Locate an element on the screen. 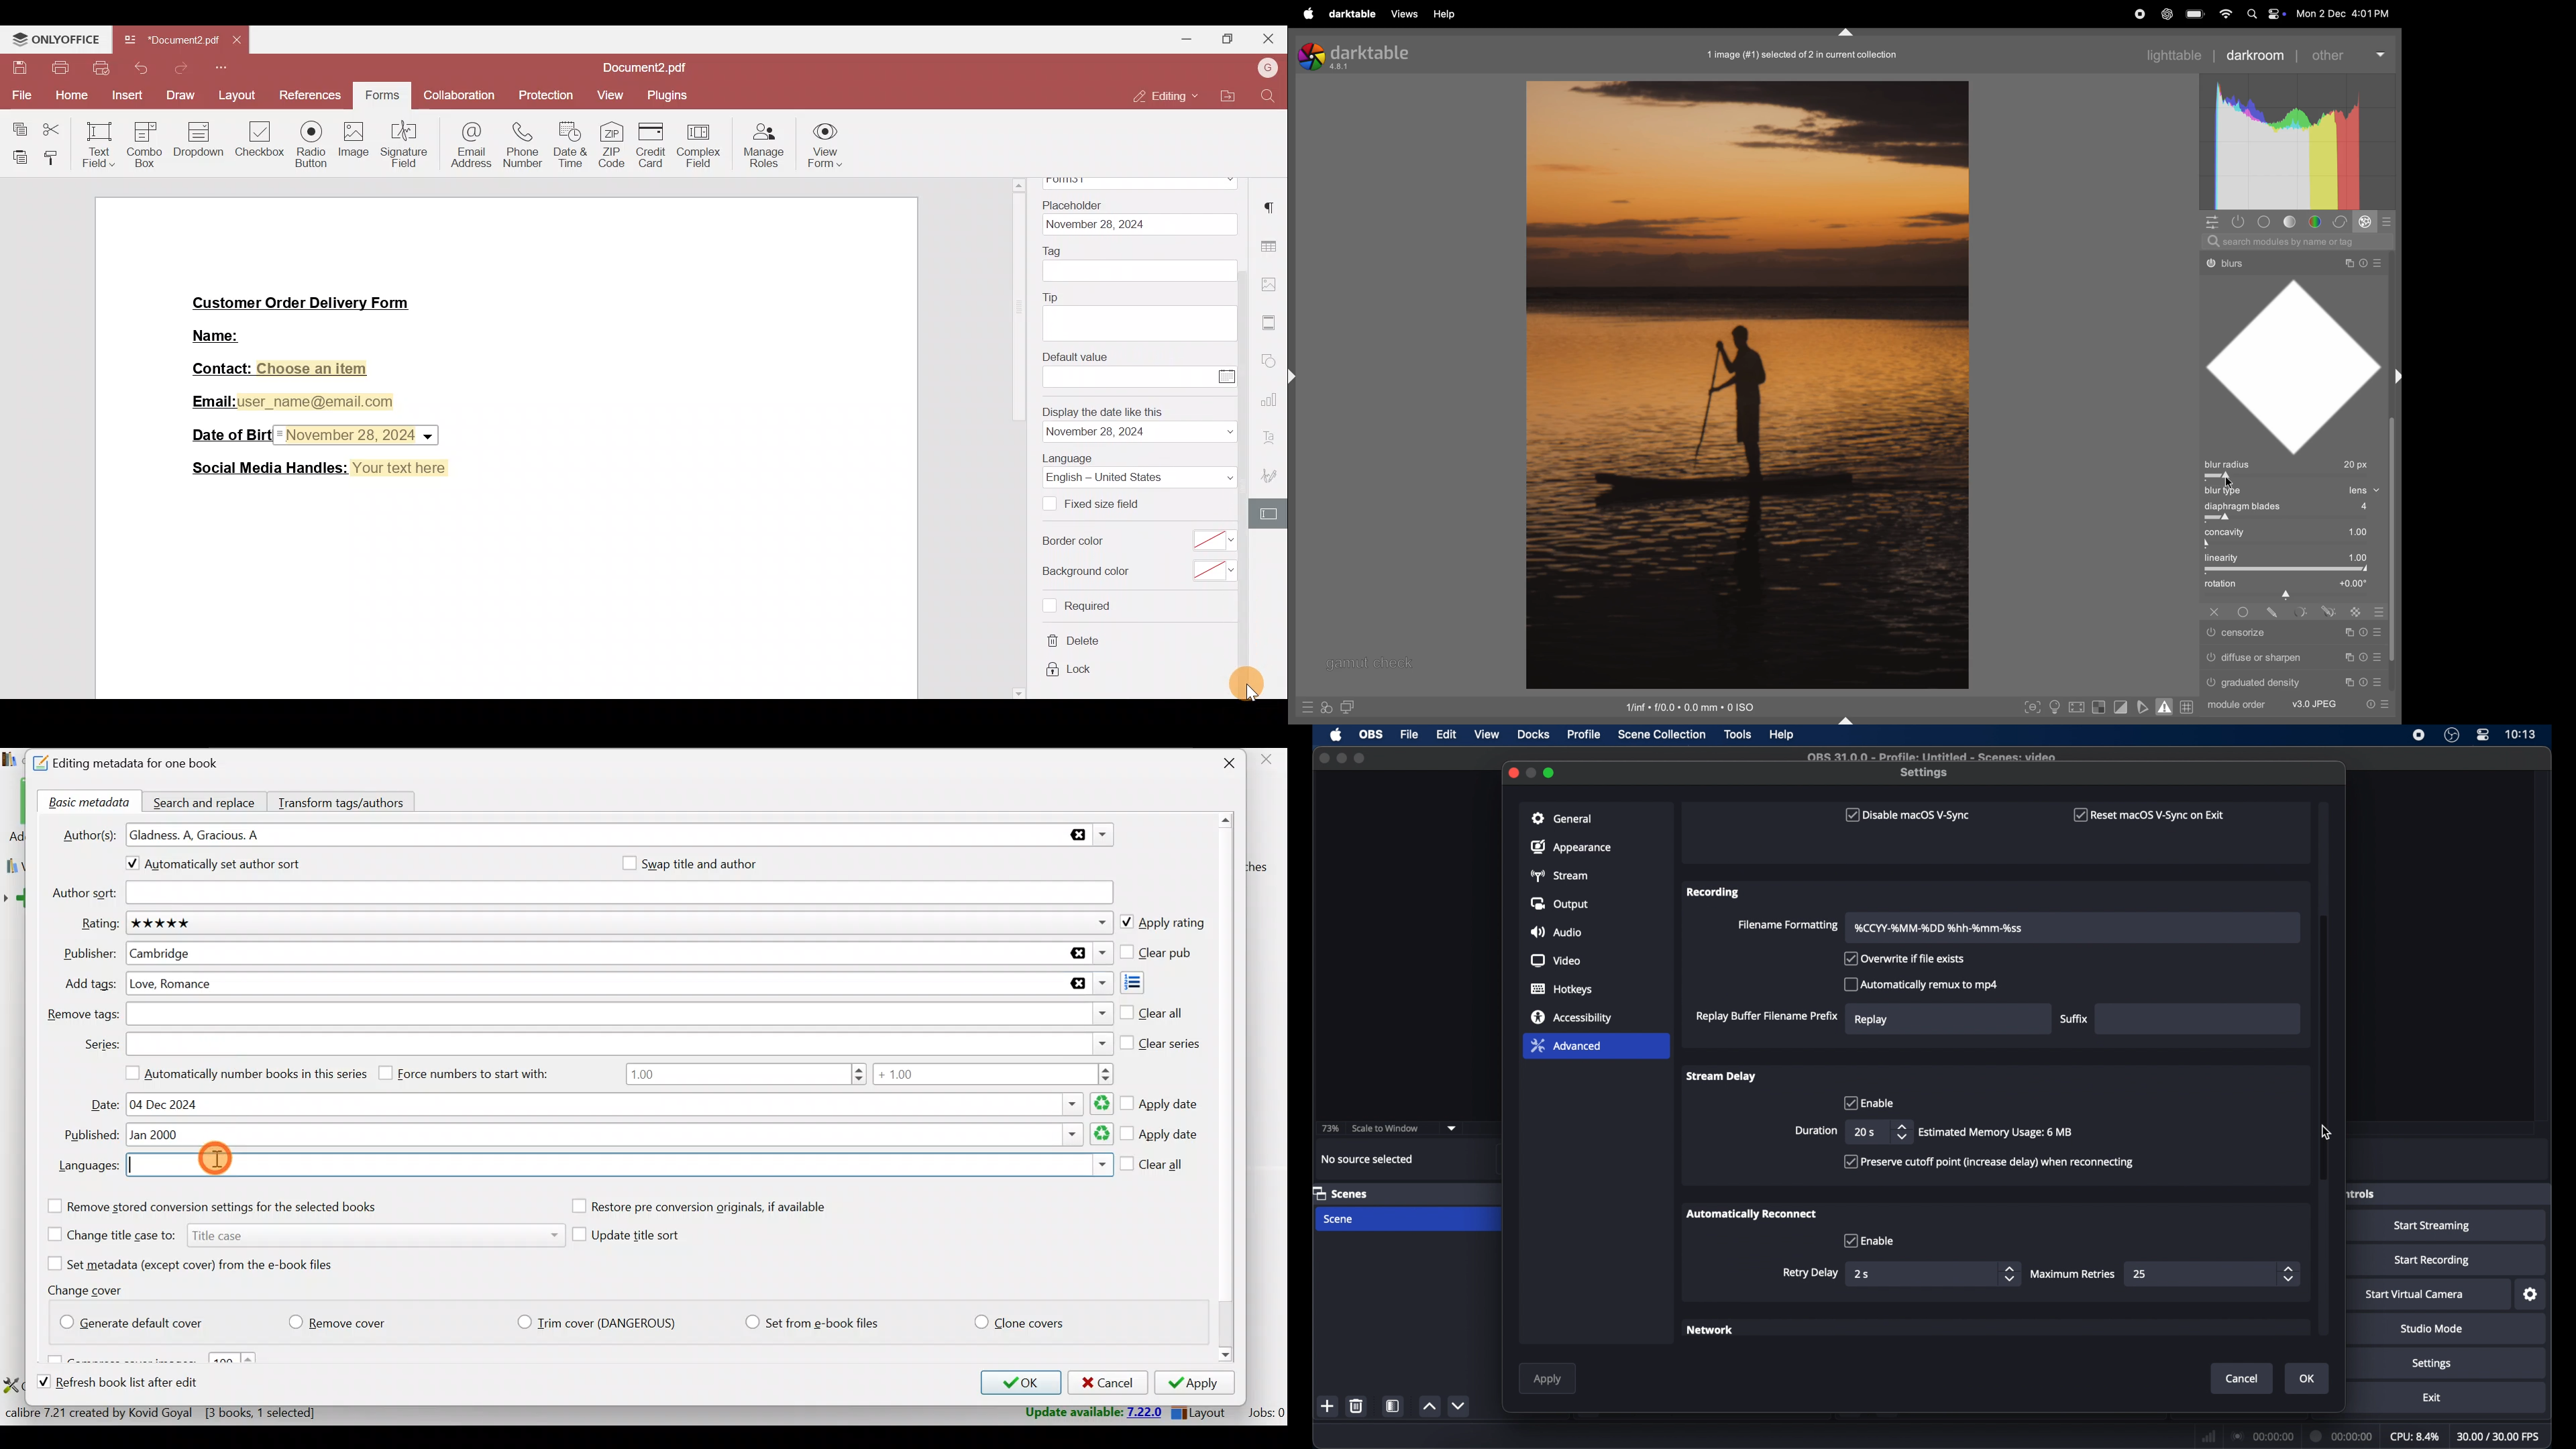 The image size is (2576, 1456). select background color is located at coordinates (1216, 569).